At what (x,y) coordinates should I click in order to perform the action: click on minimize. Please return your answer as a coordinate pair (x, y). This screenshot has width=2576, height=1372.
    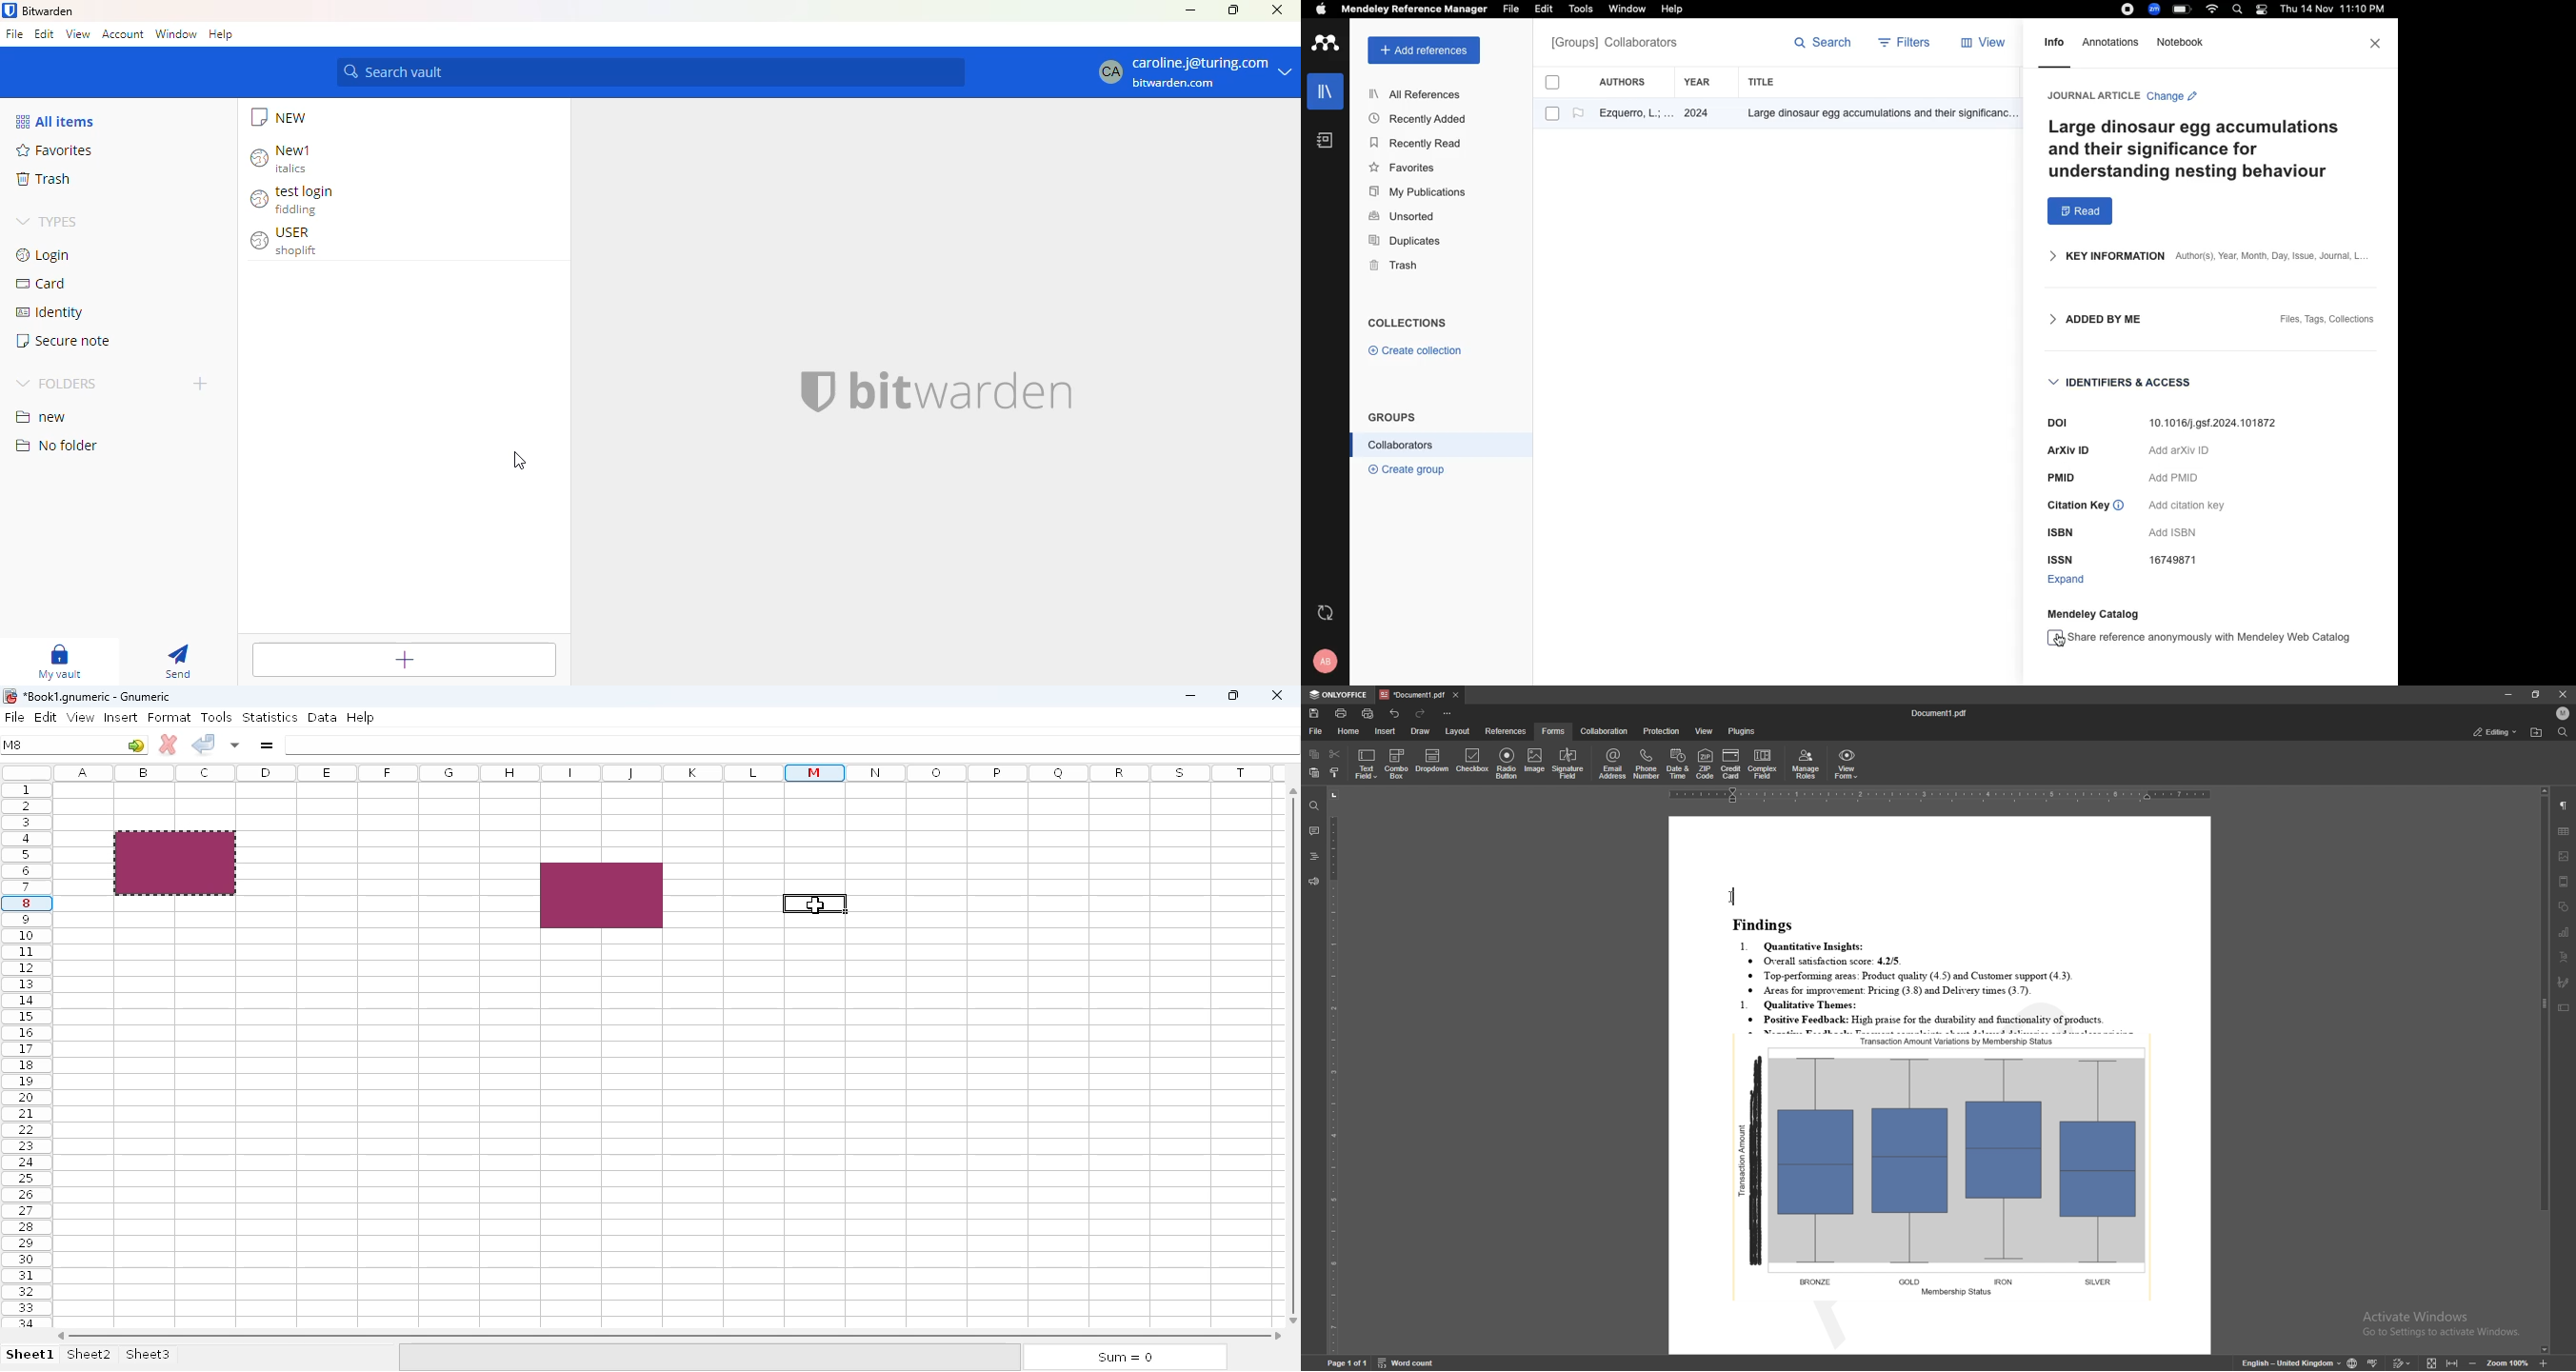
    Looking at the image, I should click on (1190, 696).